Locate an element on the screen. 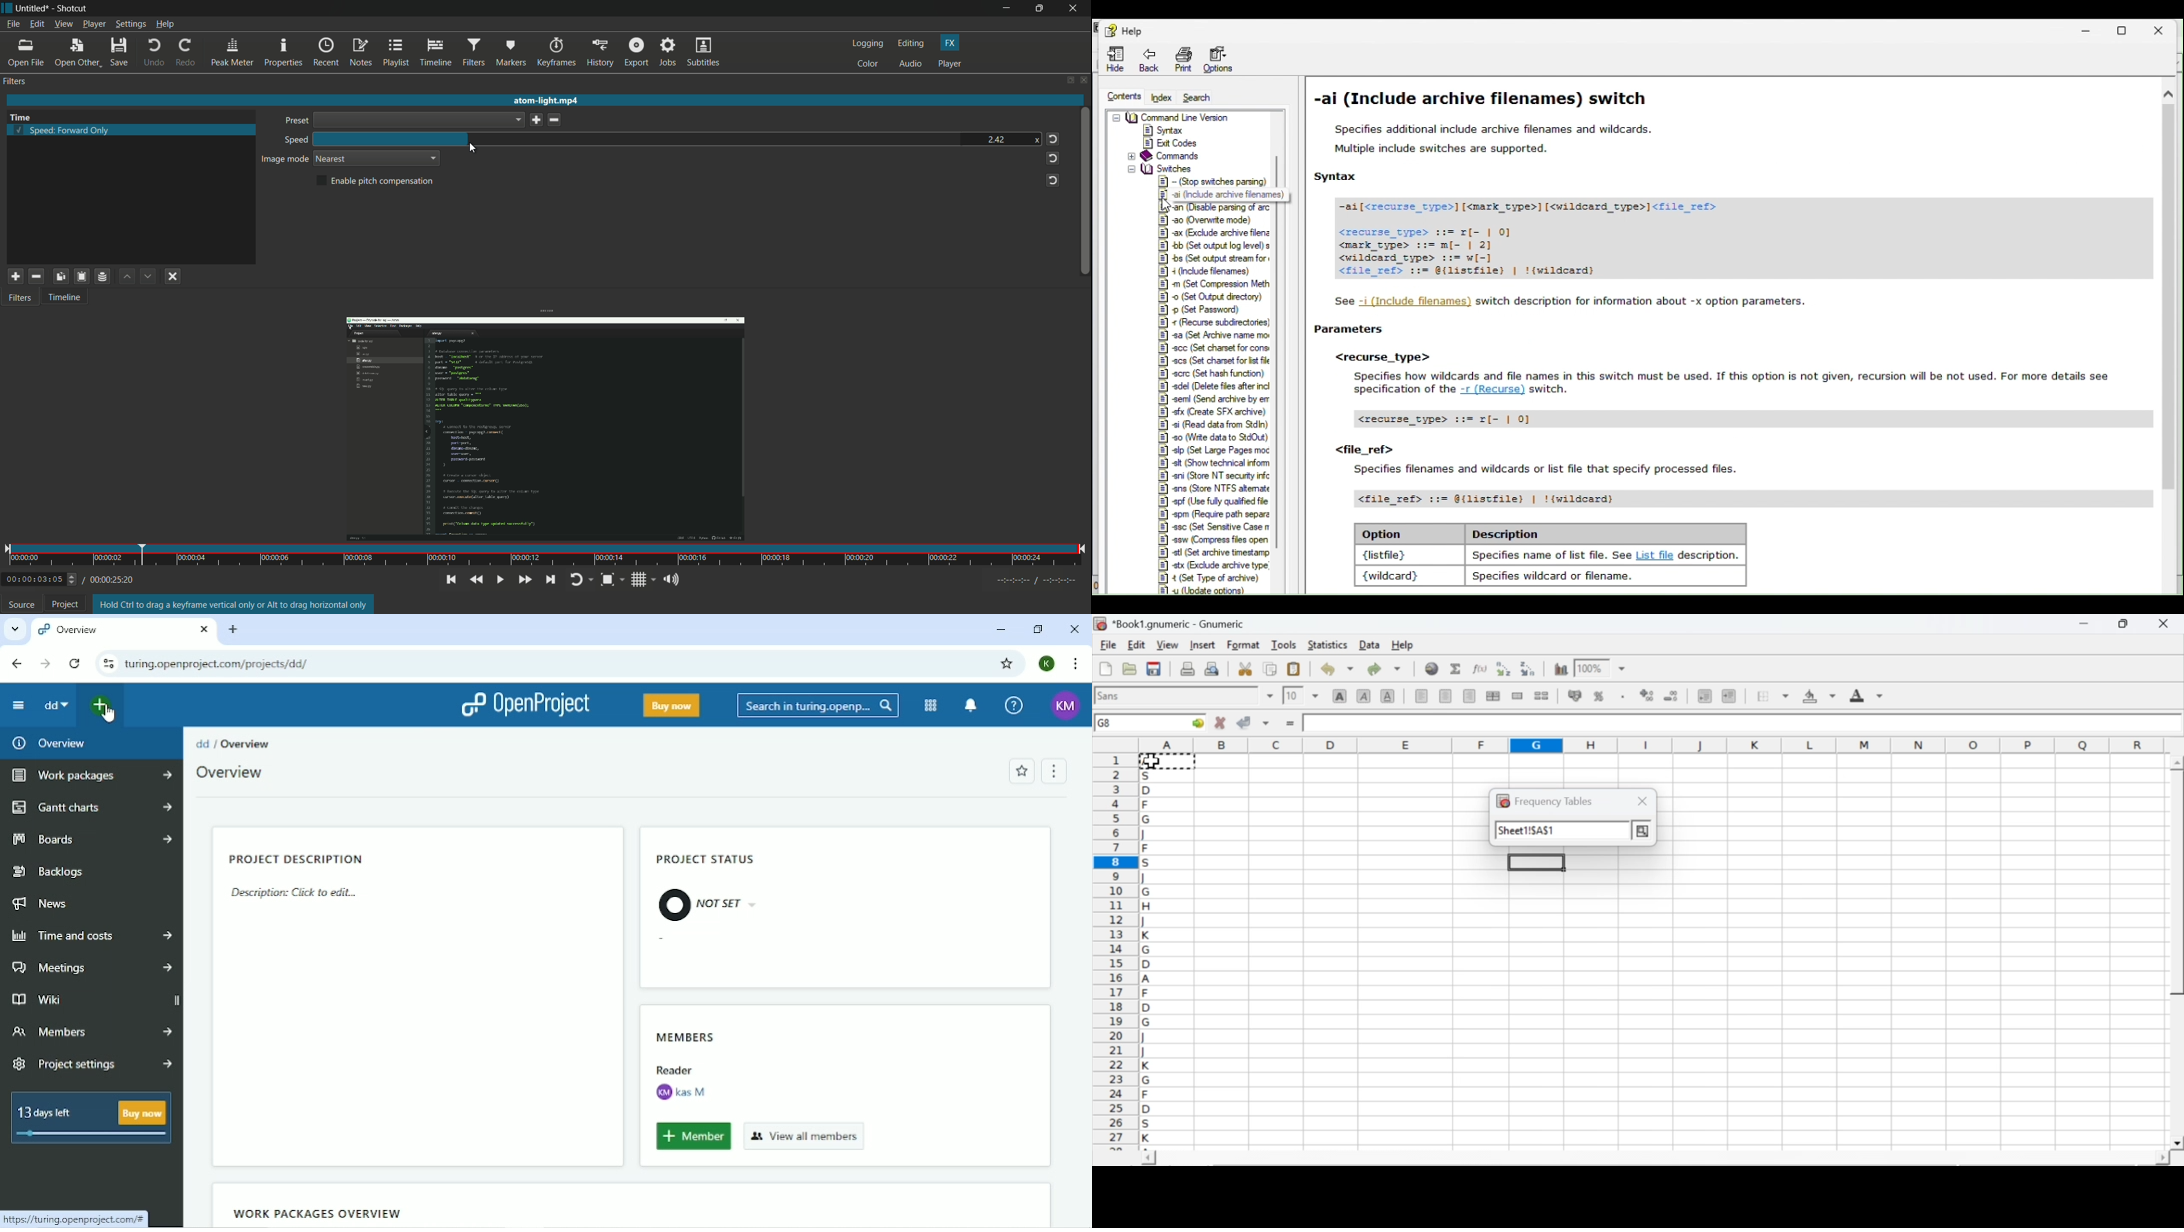 This screenshot has height=1232, width=2184. foreground is located at coordinates (1867, 695).